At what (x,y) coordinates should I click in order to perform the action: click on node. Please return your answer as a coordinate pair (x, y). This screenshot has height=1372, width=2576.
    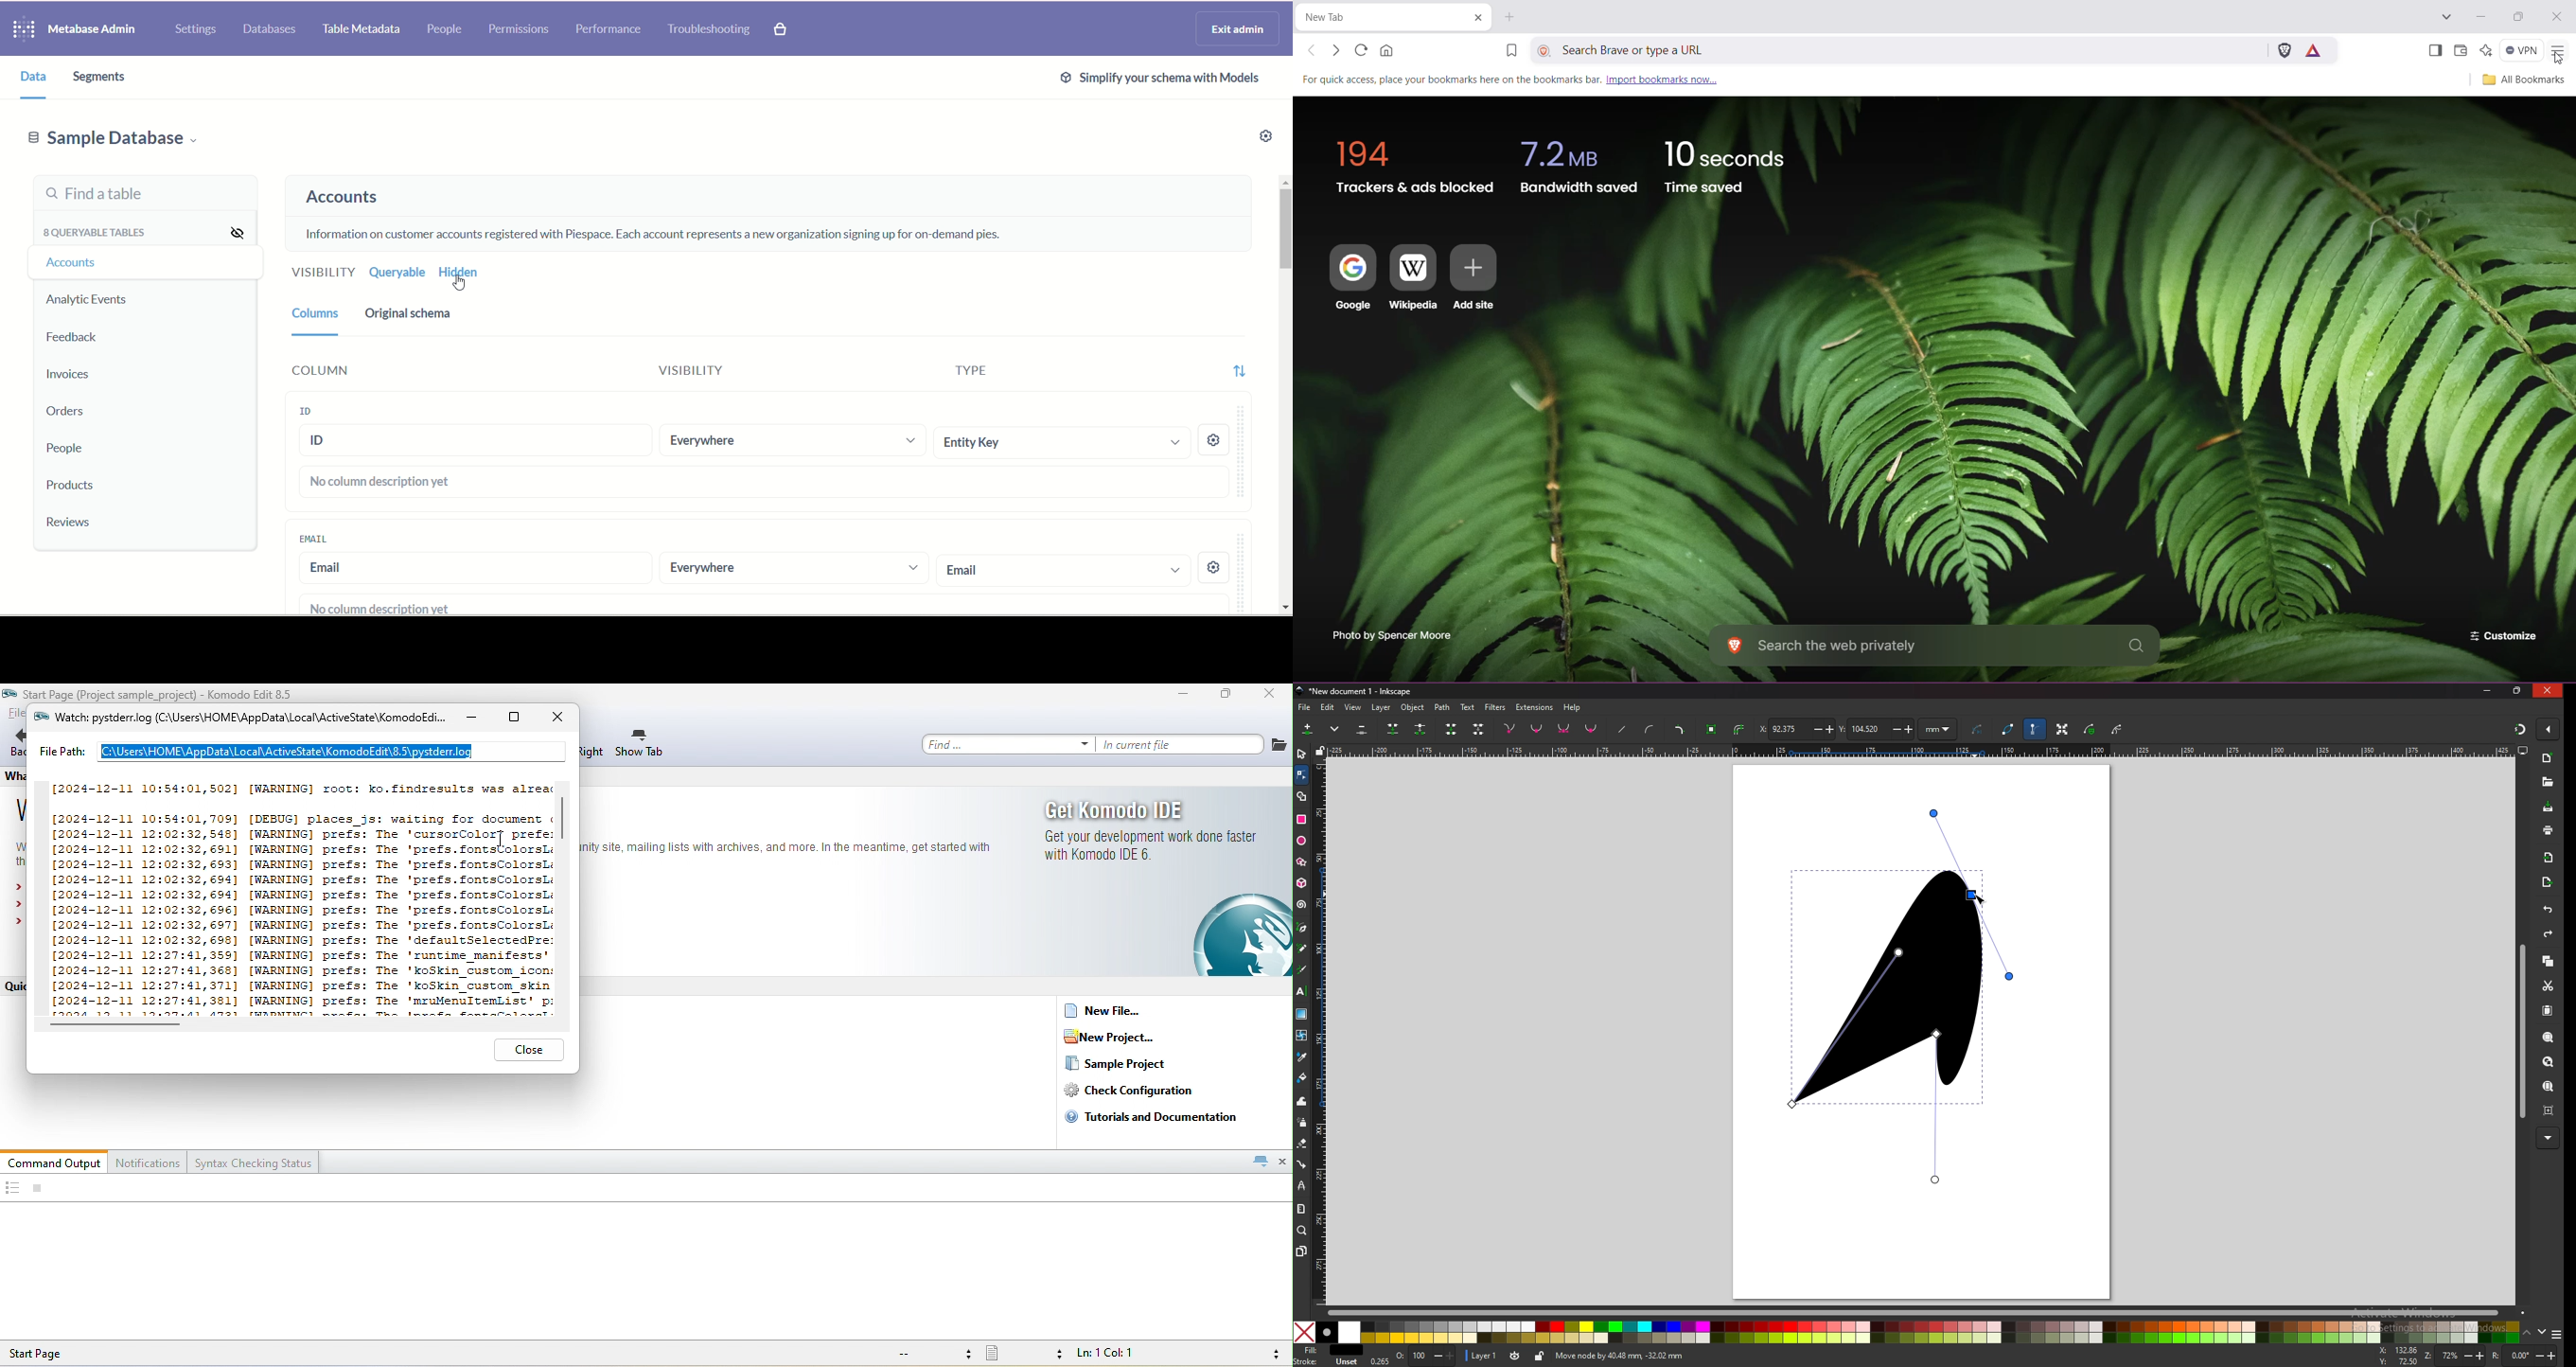
    Looking at the image, I should click on (1301, 774).